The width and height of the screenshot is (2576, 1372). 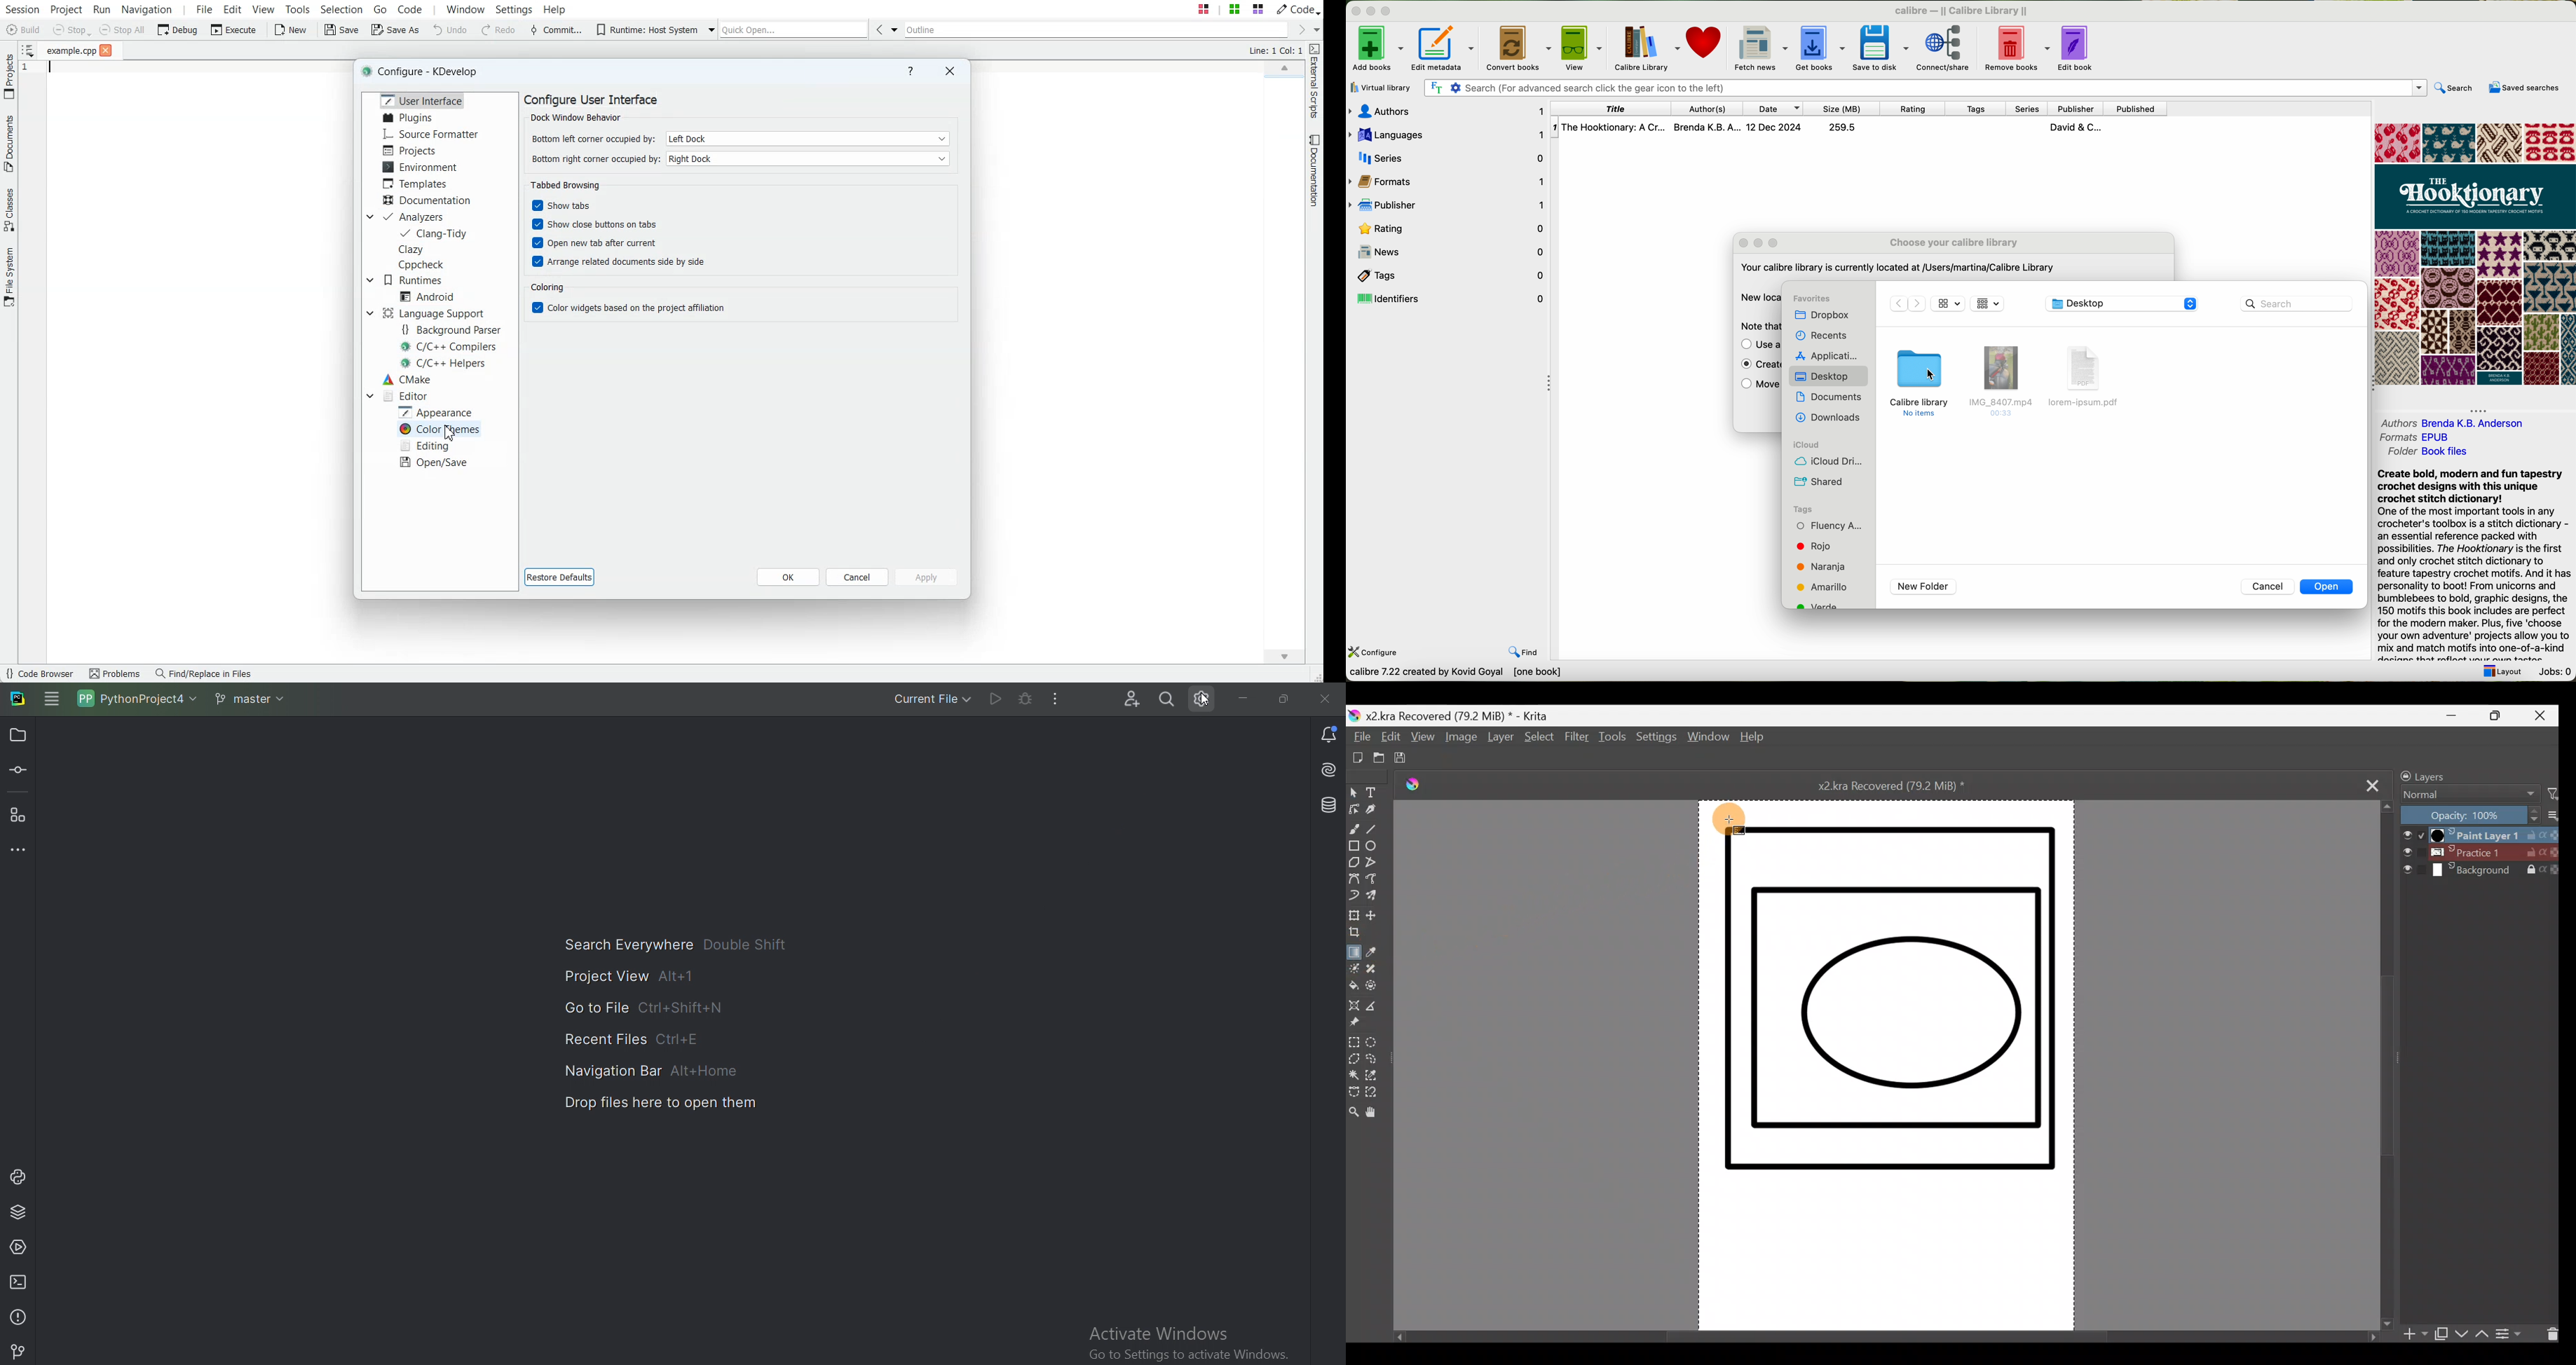 I want to click on desktop, so click(x=1827, y=376).